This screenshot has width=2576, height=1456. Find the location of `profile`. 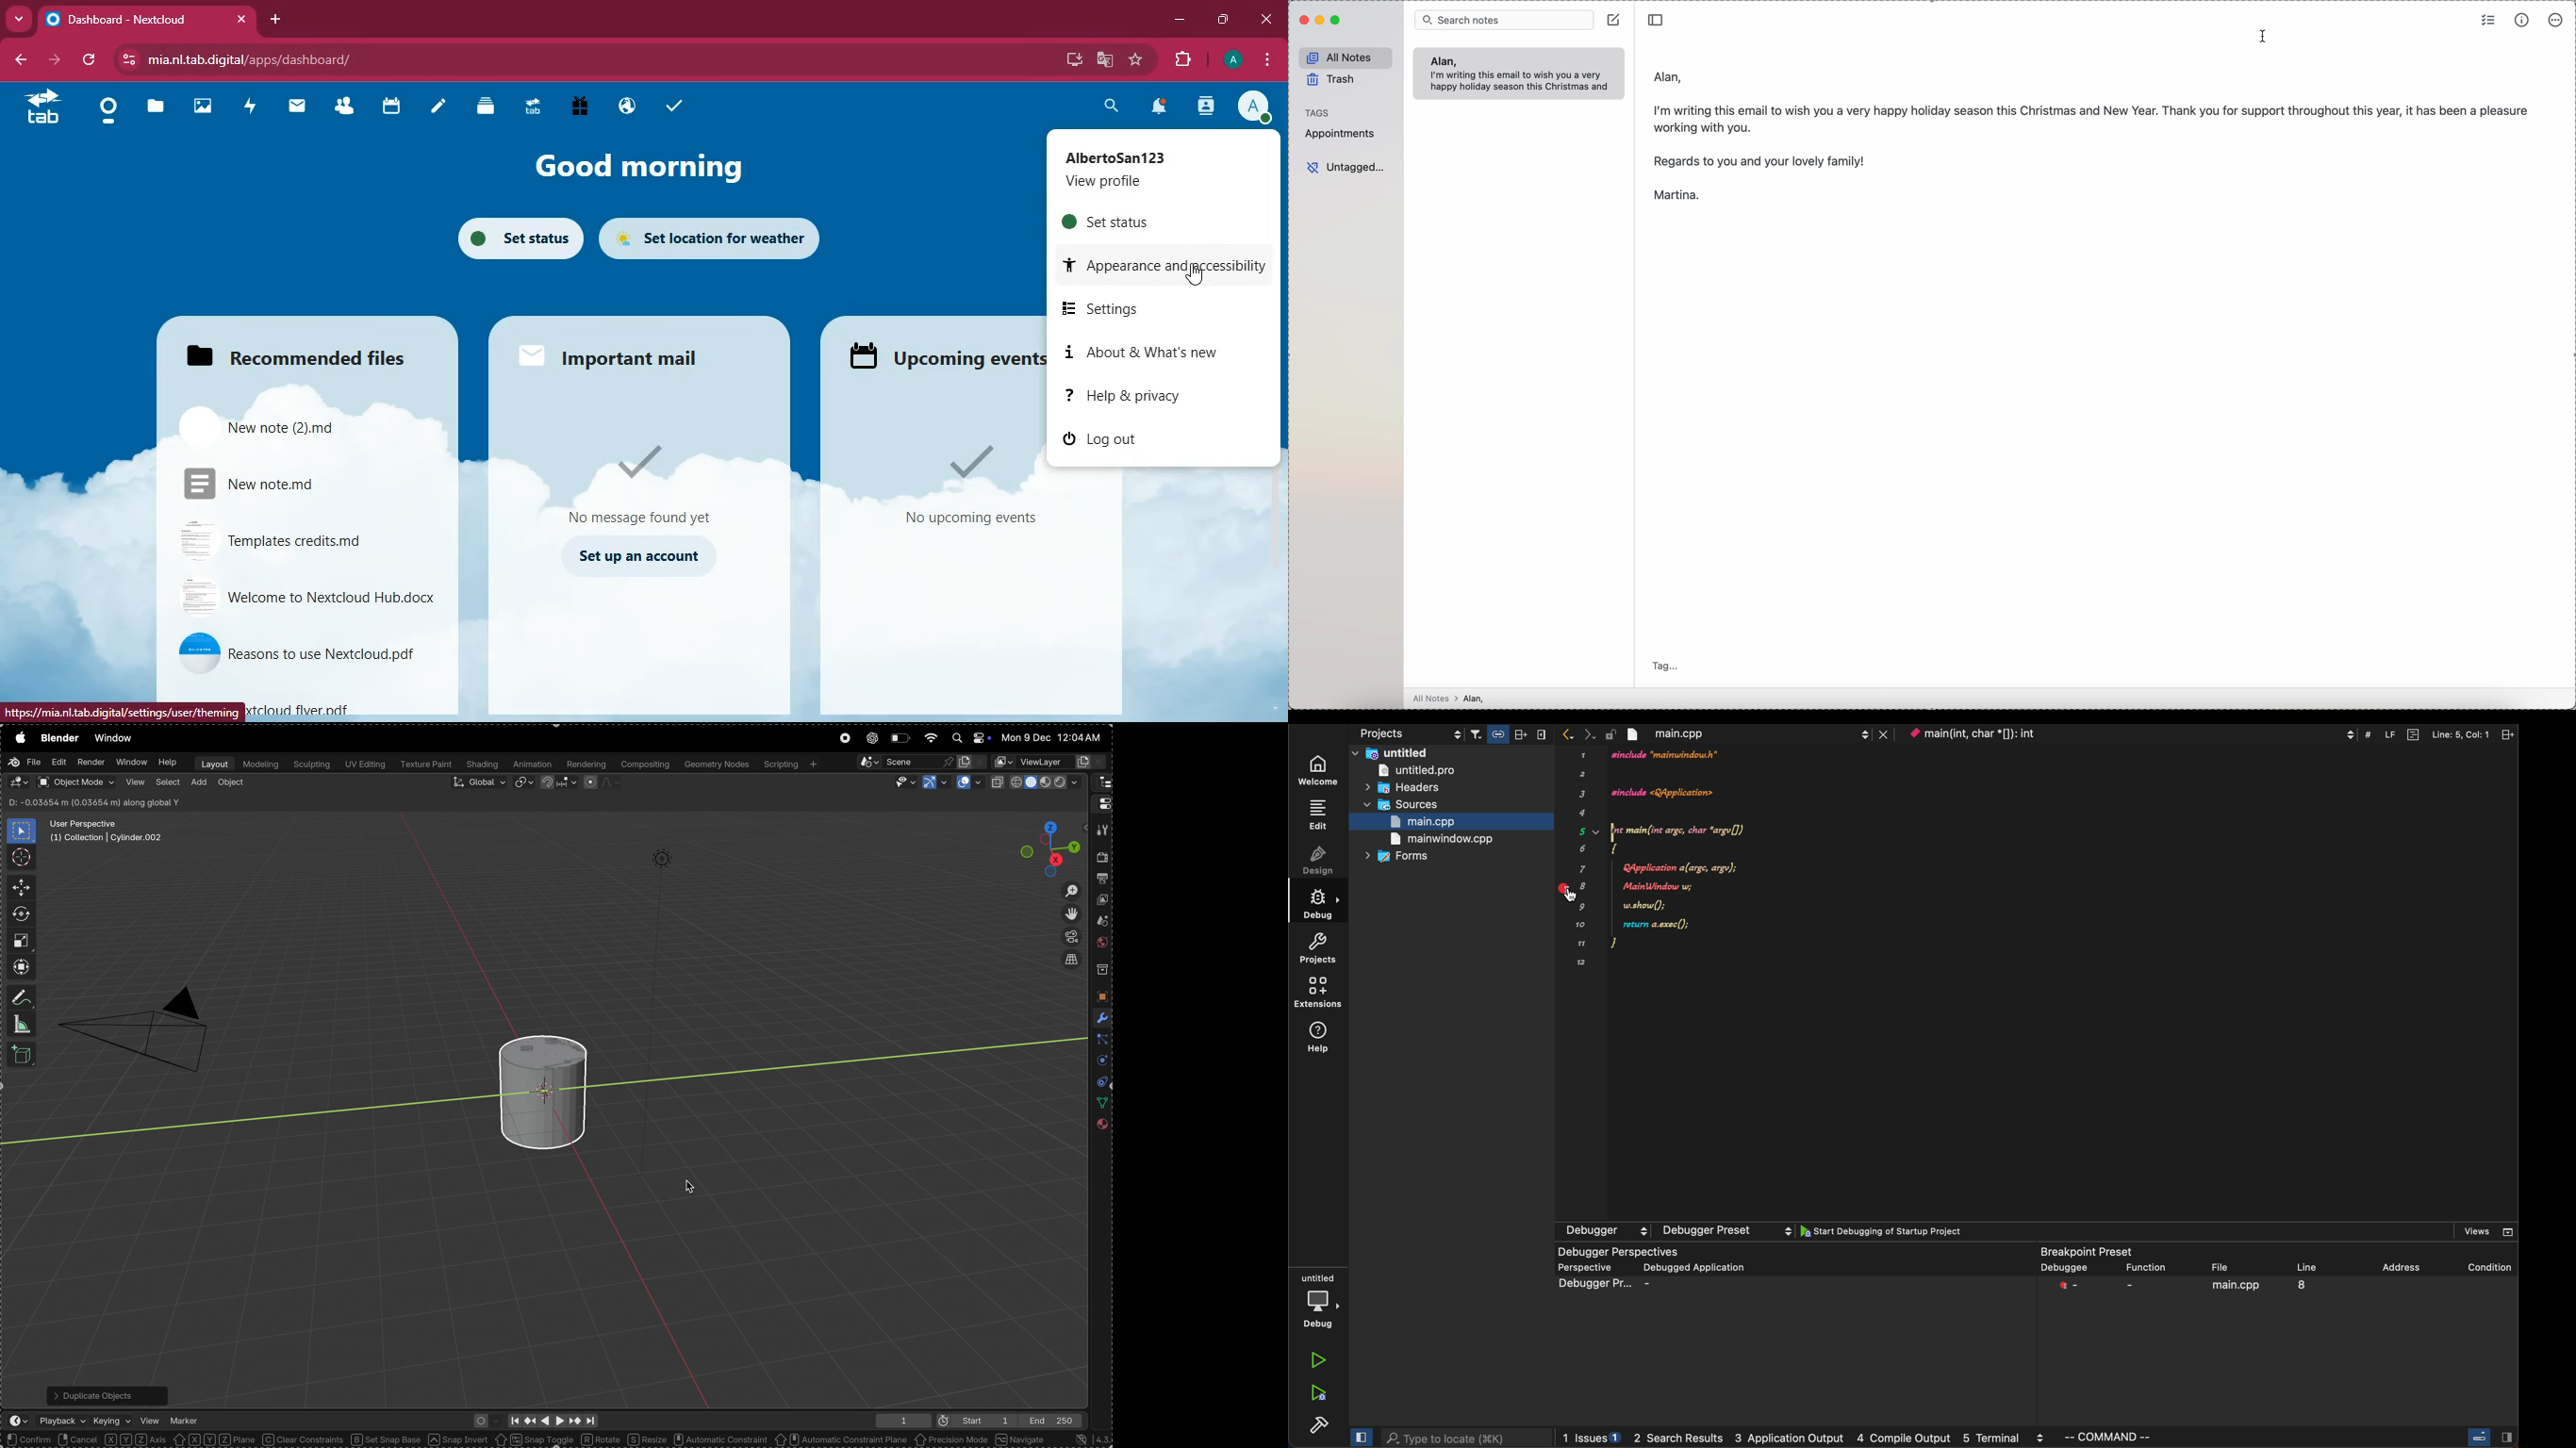

profile is located at coordinates (1230, 61).